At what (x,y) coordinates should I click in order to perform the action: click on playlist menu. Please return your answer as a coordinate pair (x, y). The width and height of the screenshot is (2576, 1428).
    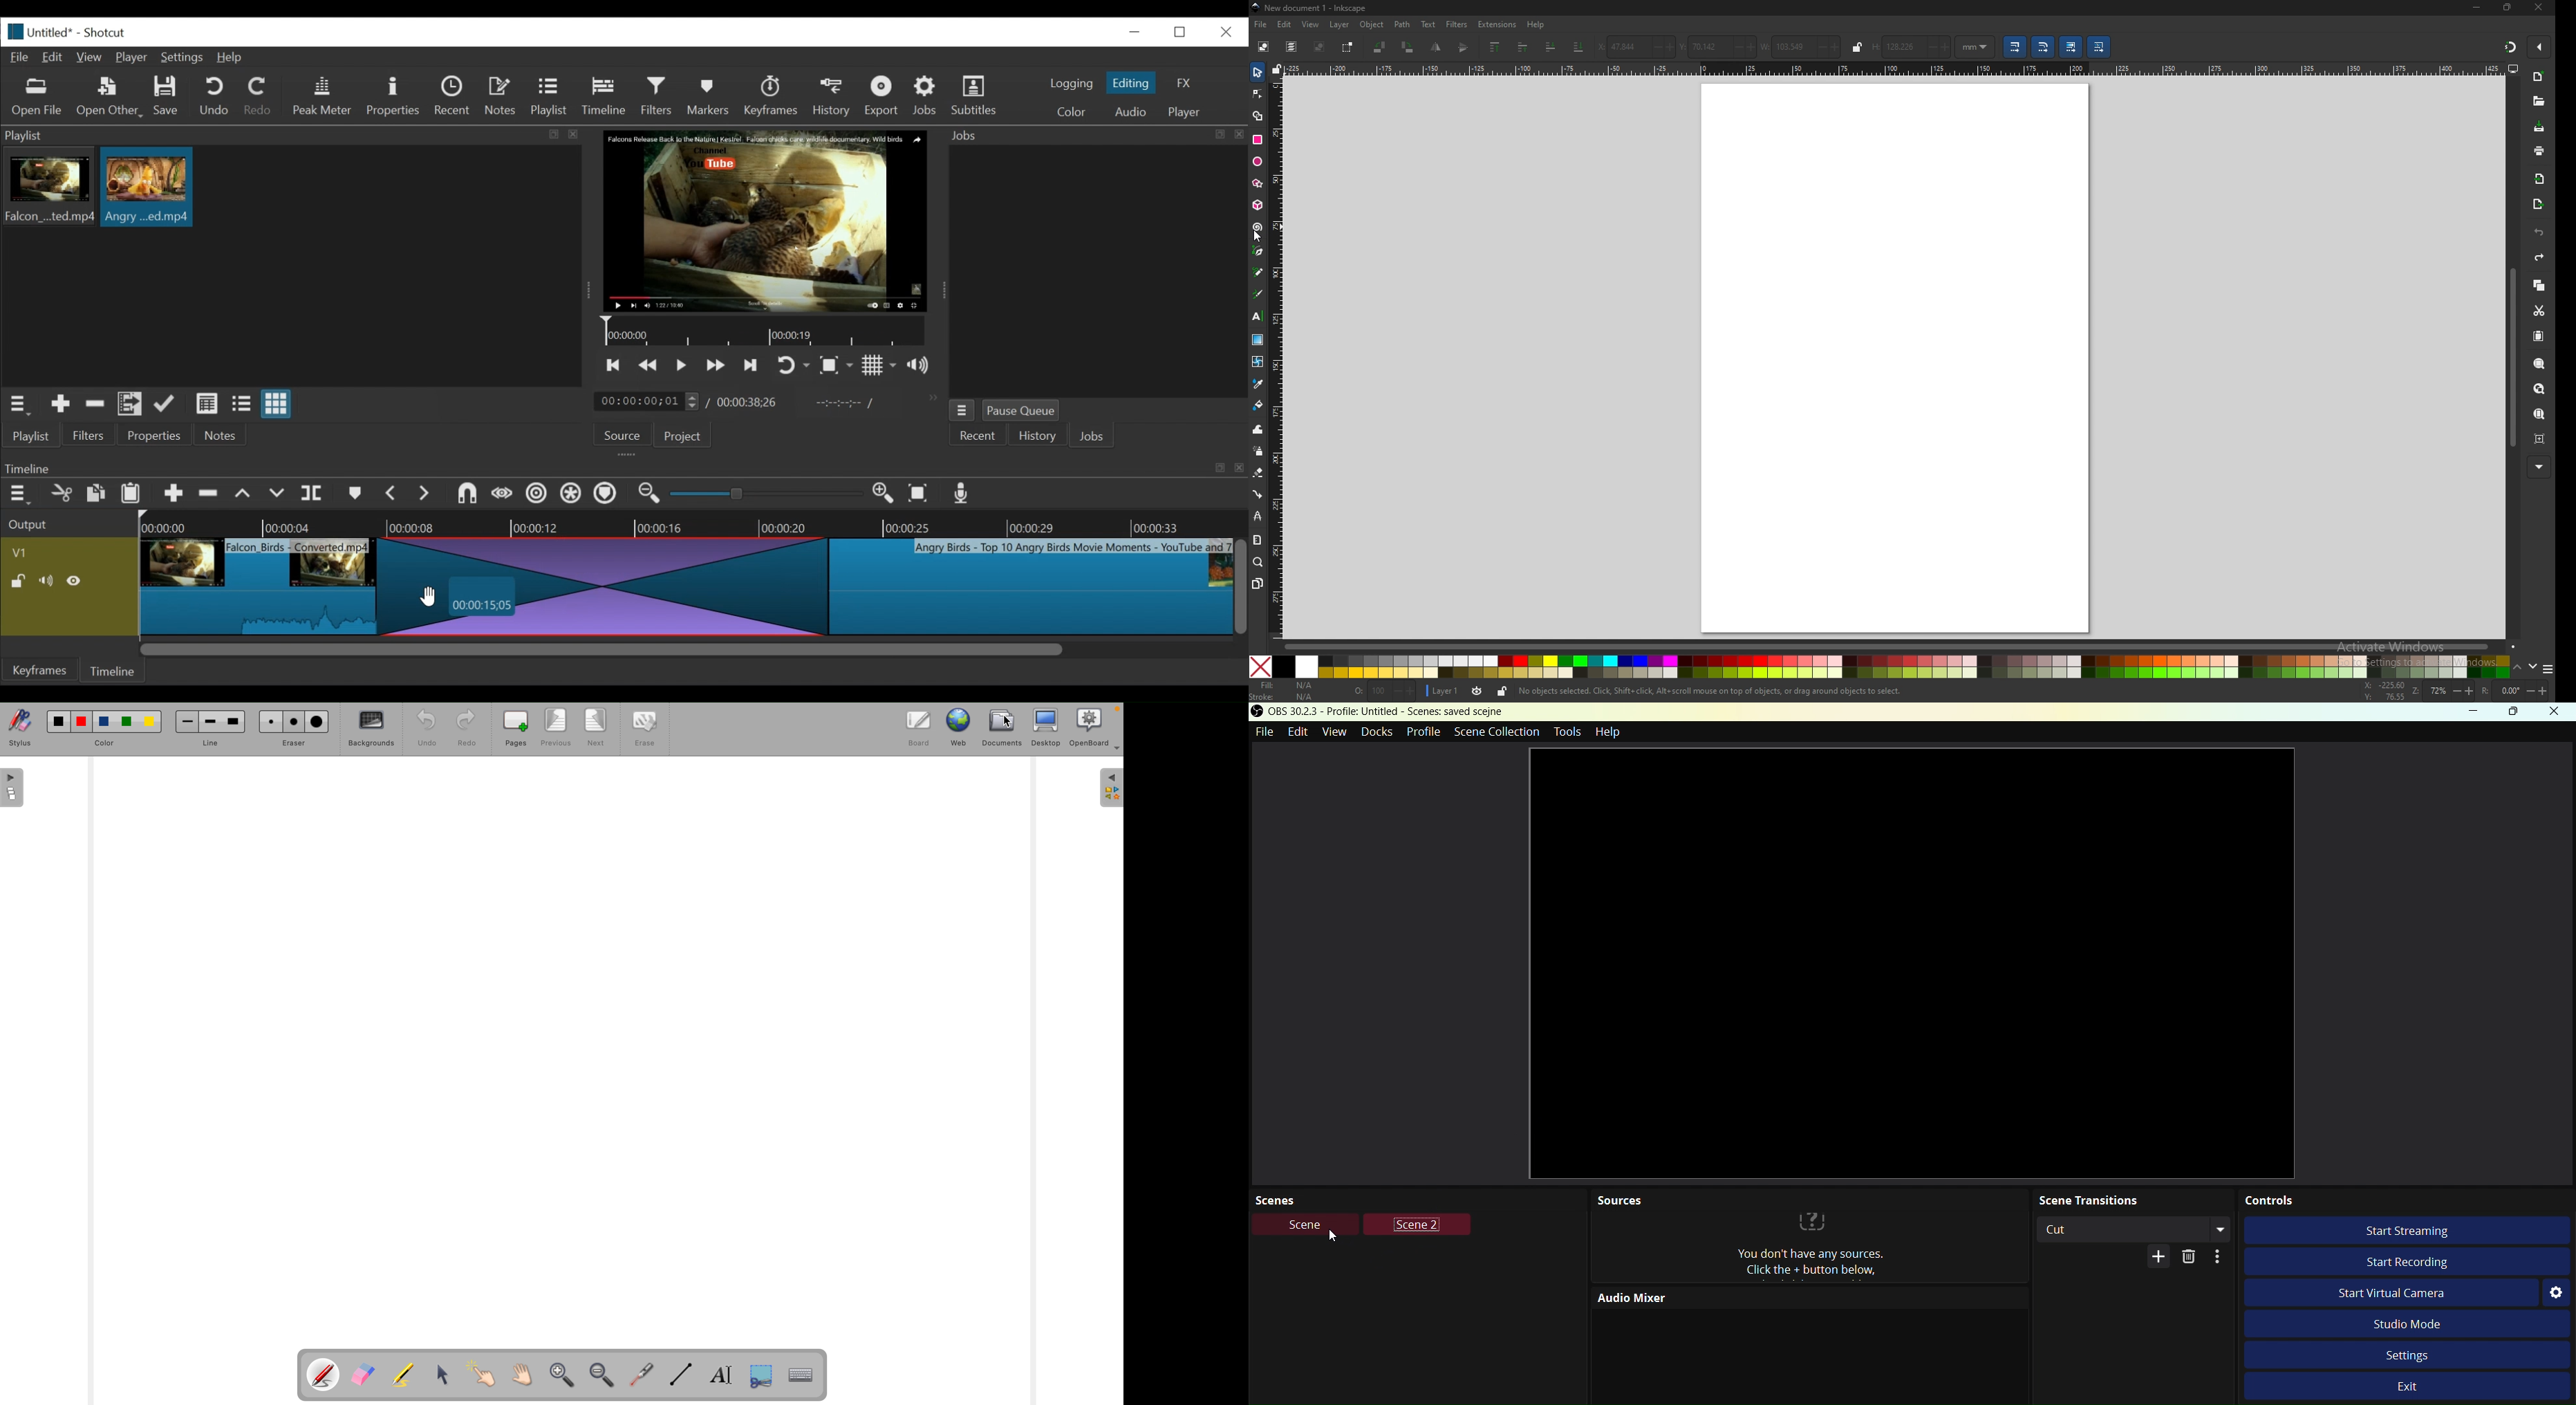
    Looking at the image, I should click on (21, 403).